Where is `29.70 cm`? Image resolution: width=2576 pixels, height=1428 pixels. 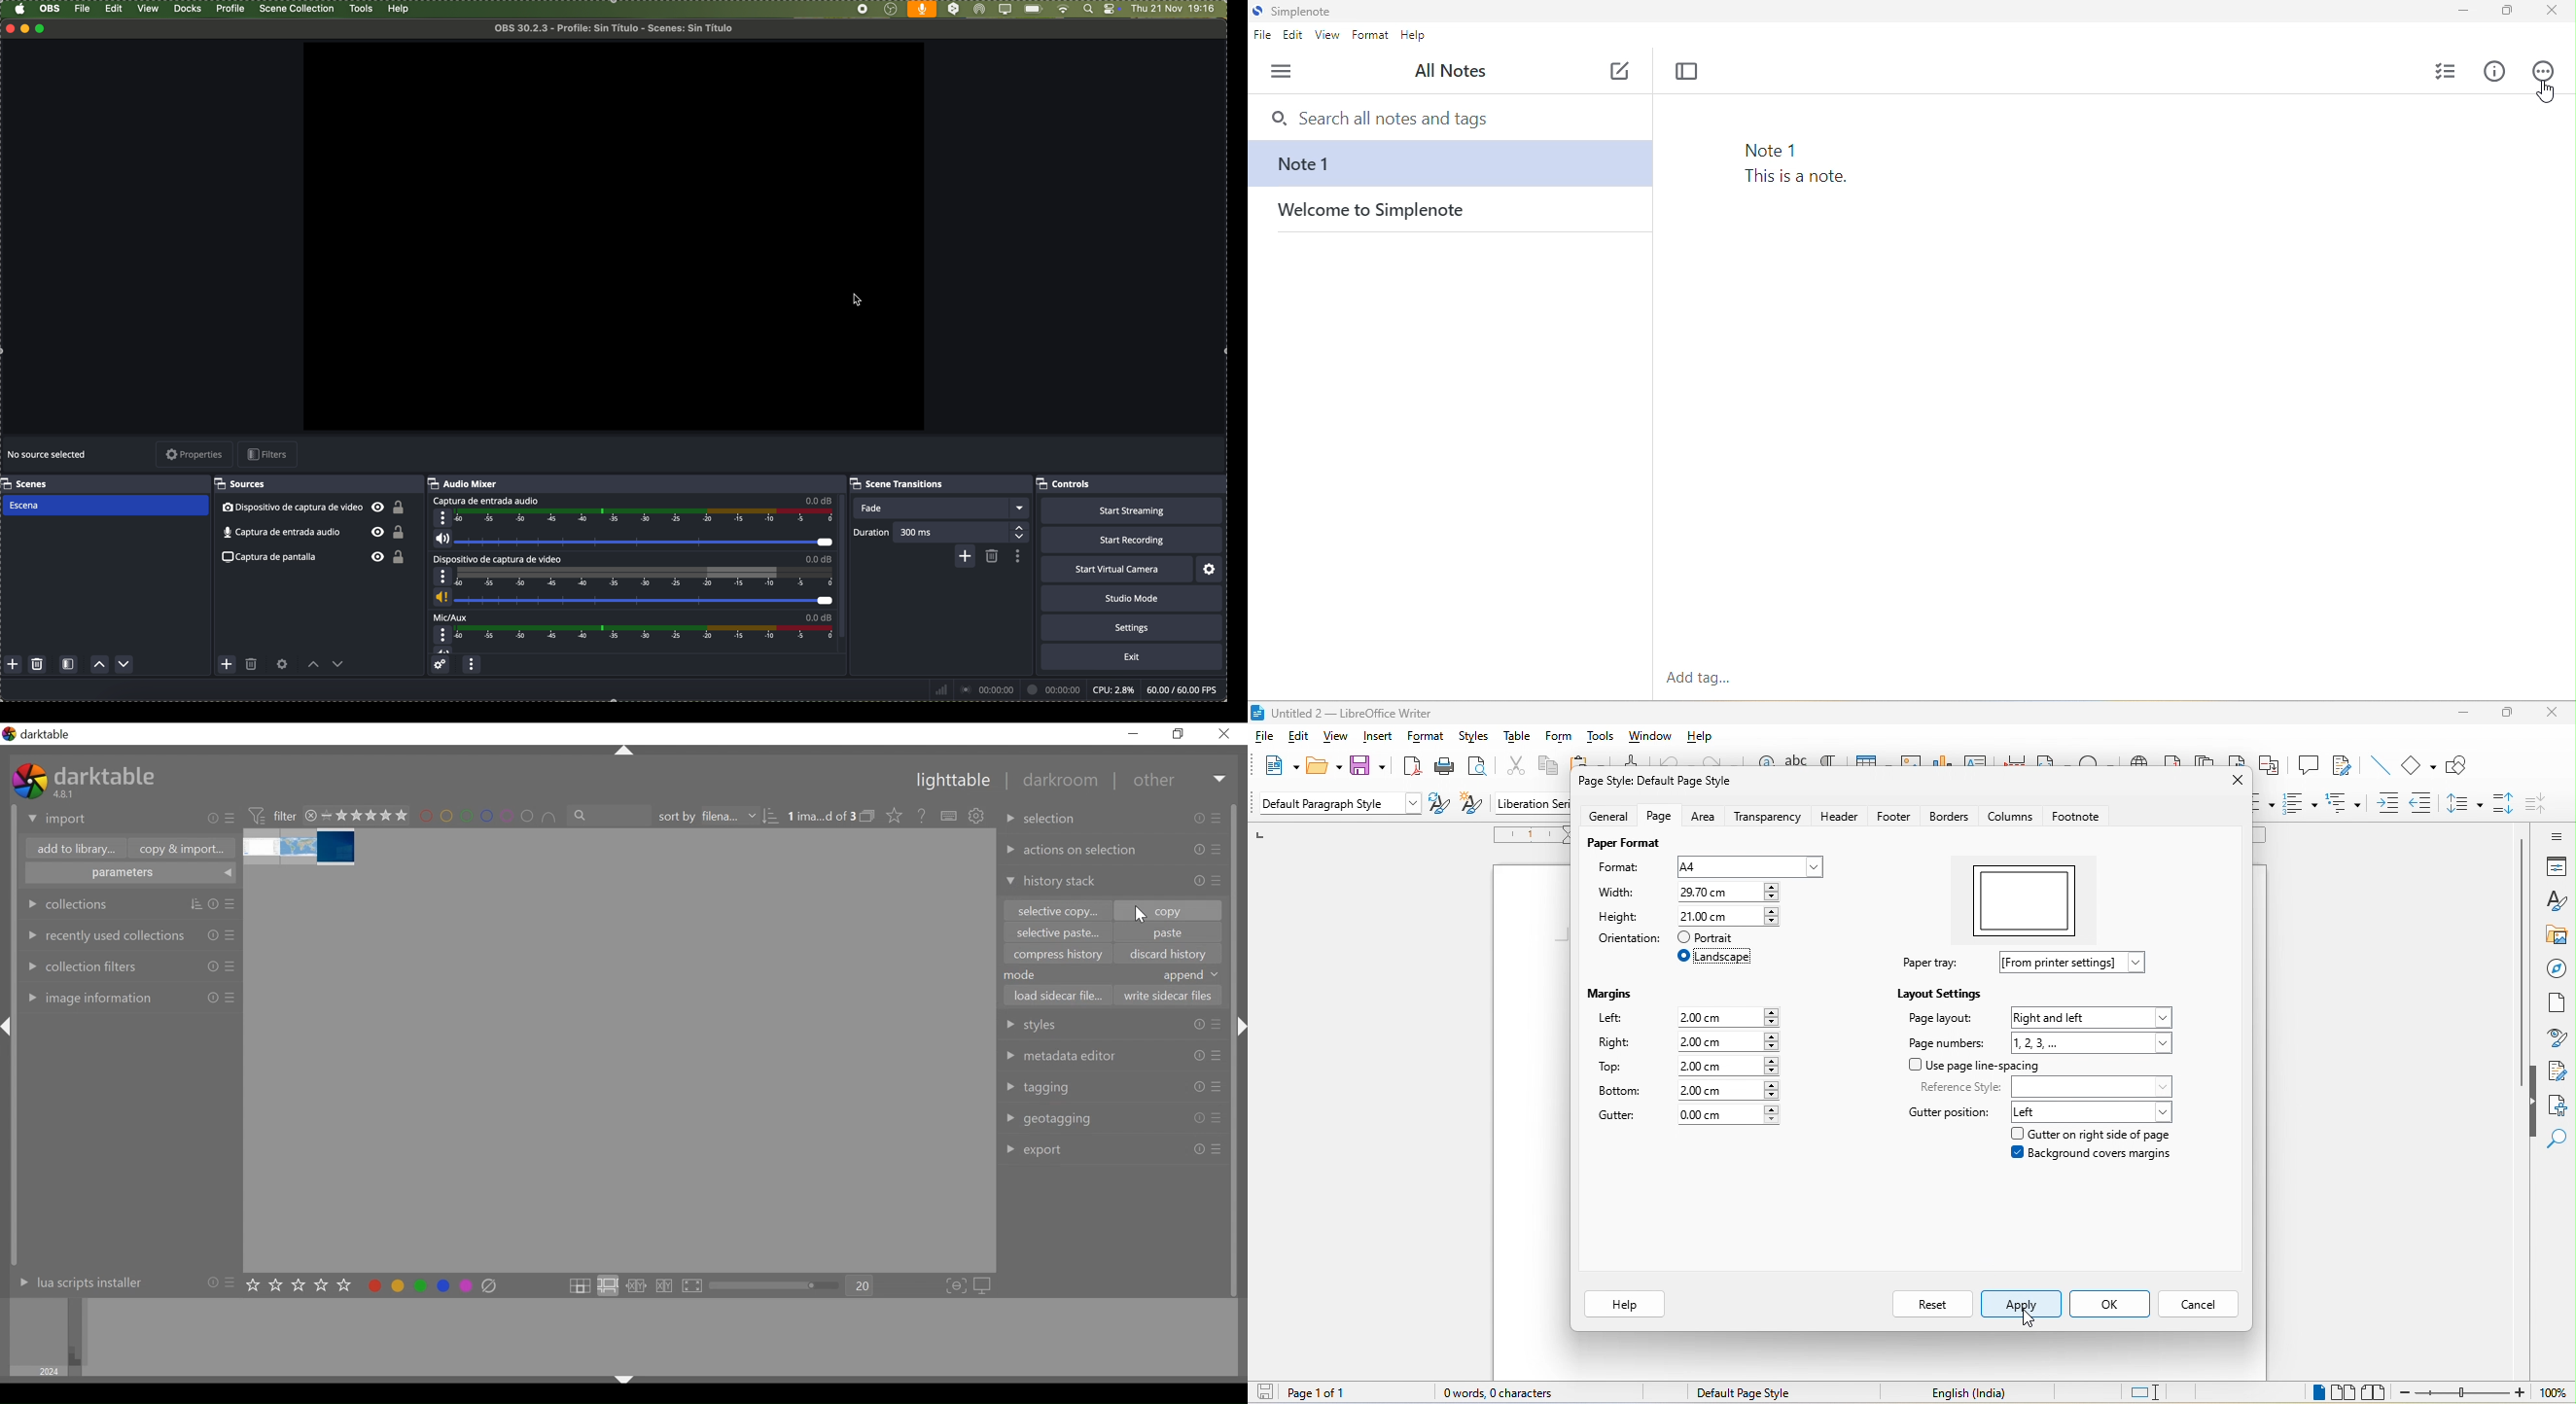
29.70 cm is located at coordinates (1731, 915).